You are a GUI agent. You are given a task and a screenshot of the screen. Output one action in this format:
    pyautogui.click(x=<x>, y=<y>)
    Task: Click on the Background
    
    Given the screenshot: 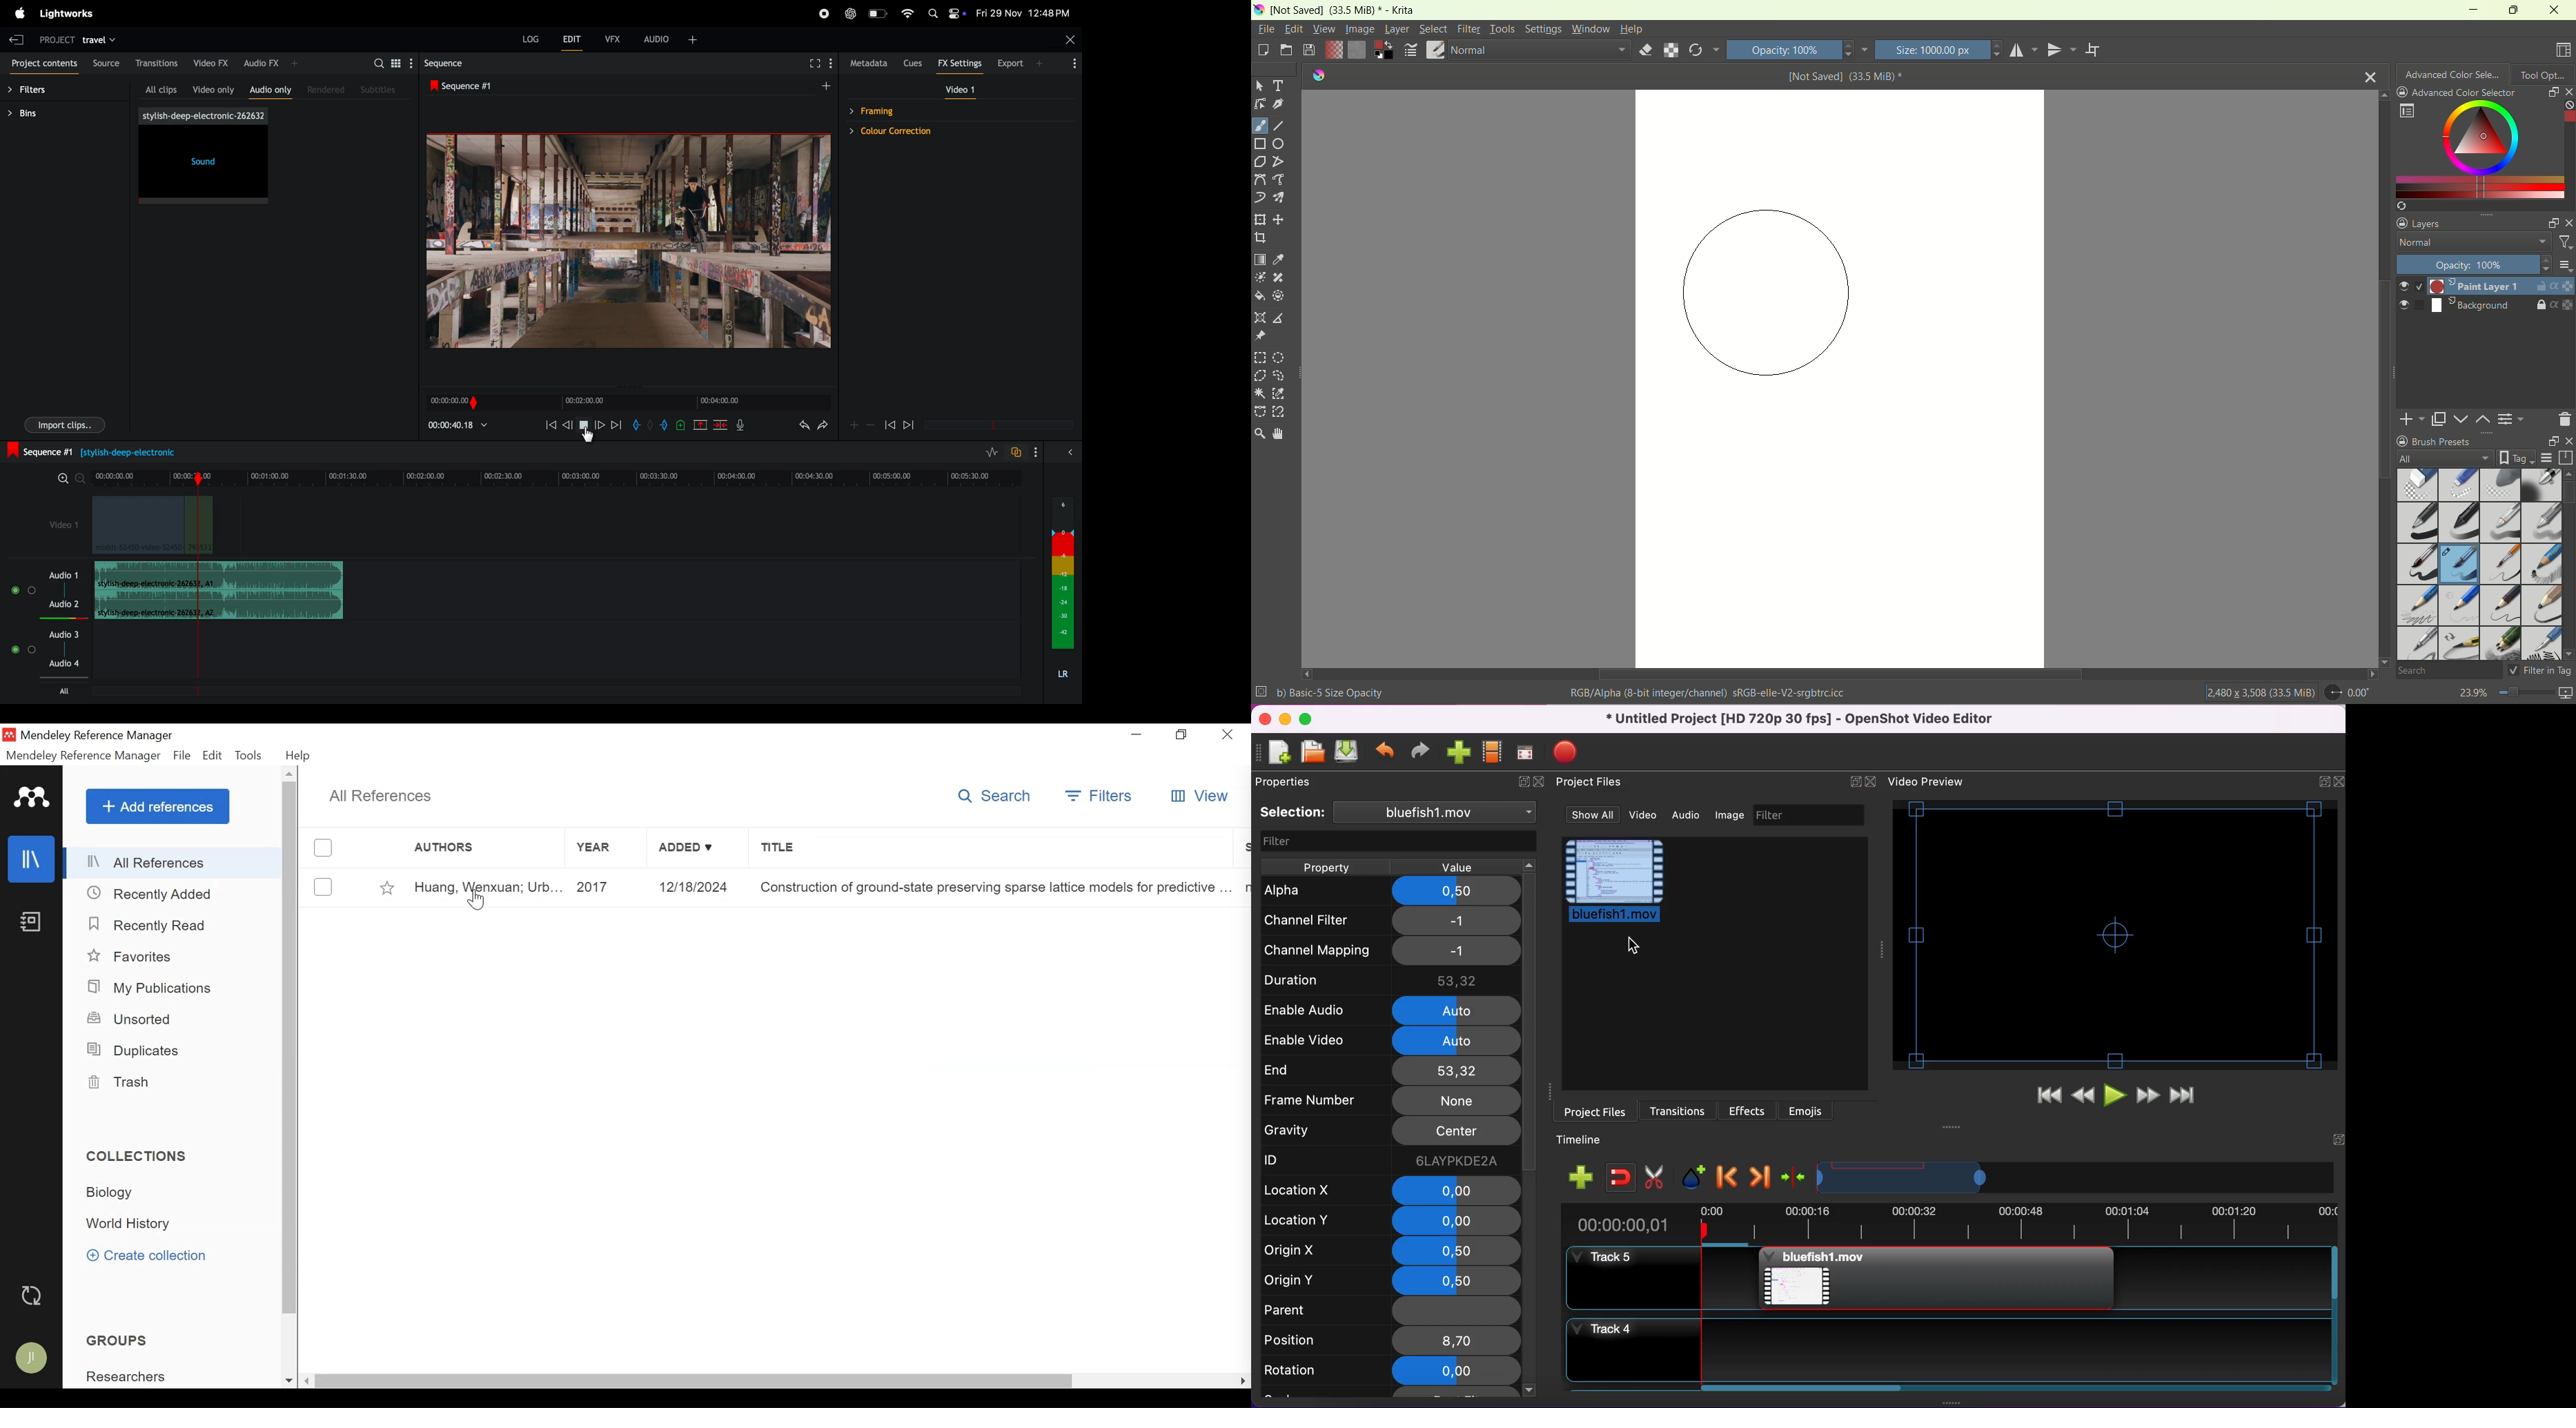 What is the action you would take?
    pyautogui.click(x=2453, y=306)
    